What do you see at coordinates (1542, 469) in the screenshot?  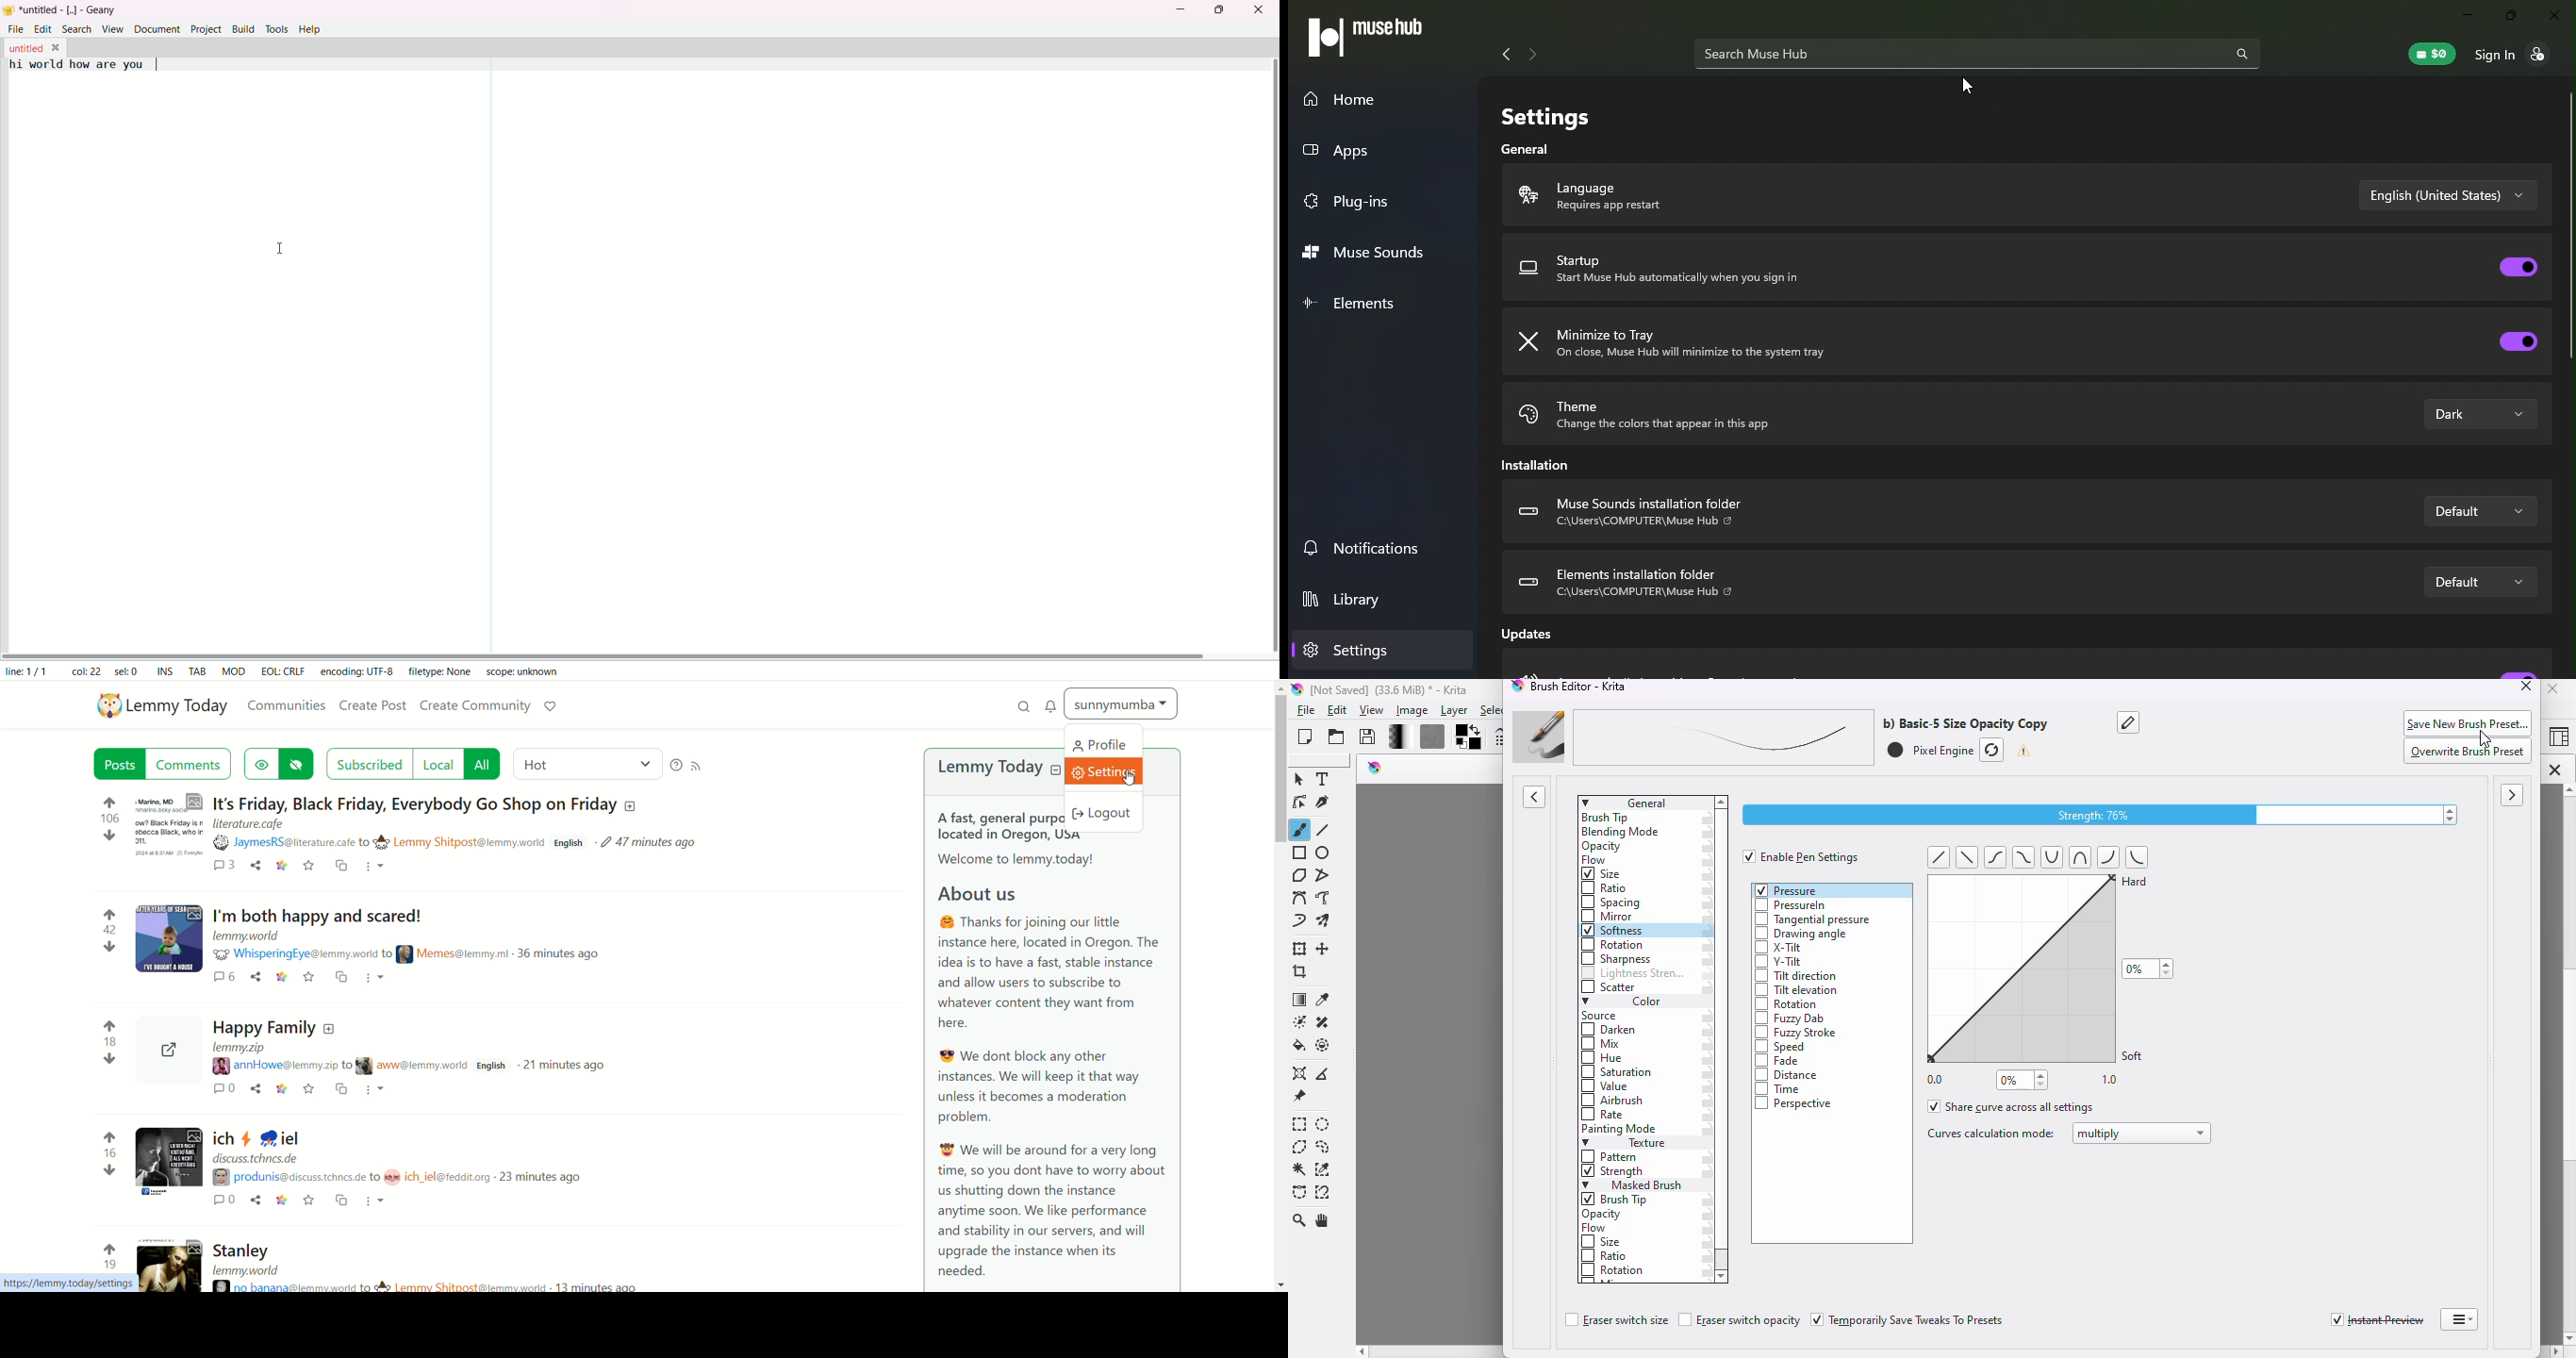 I see `Installation` at bounding box center [1542, 469].